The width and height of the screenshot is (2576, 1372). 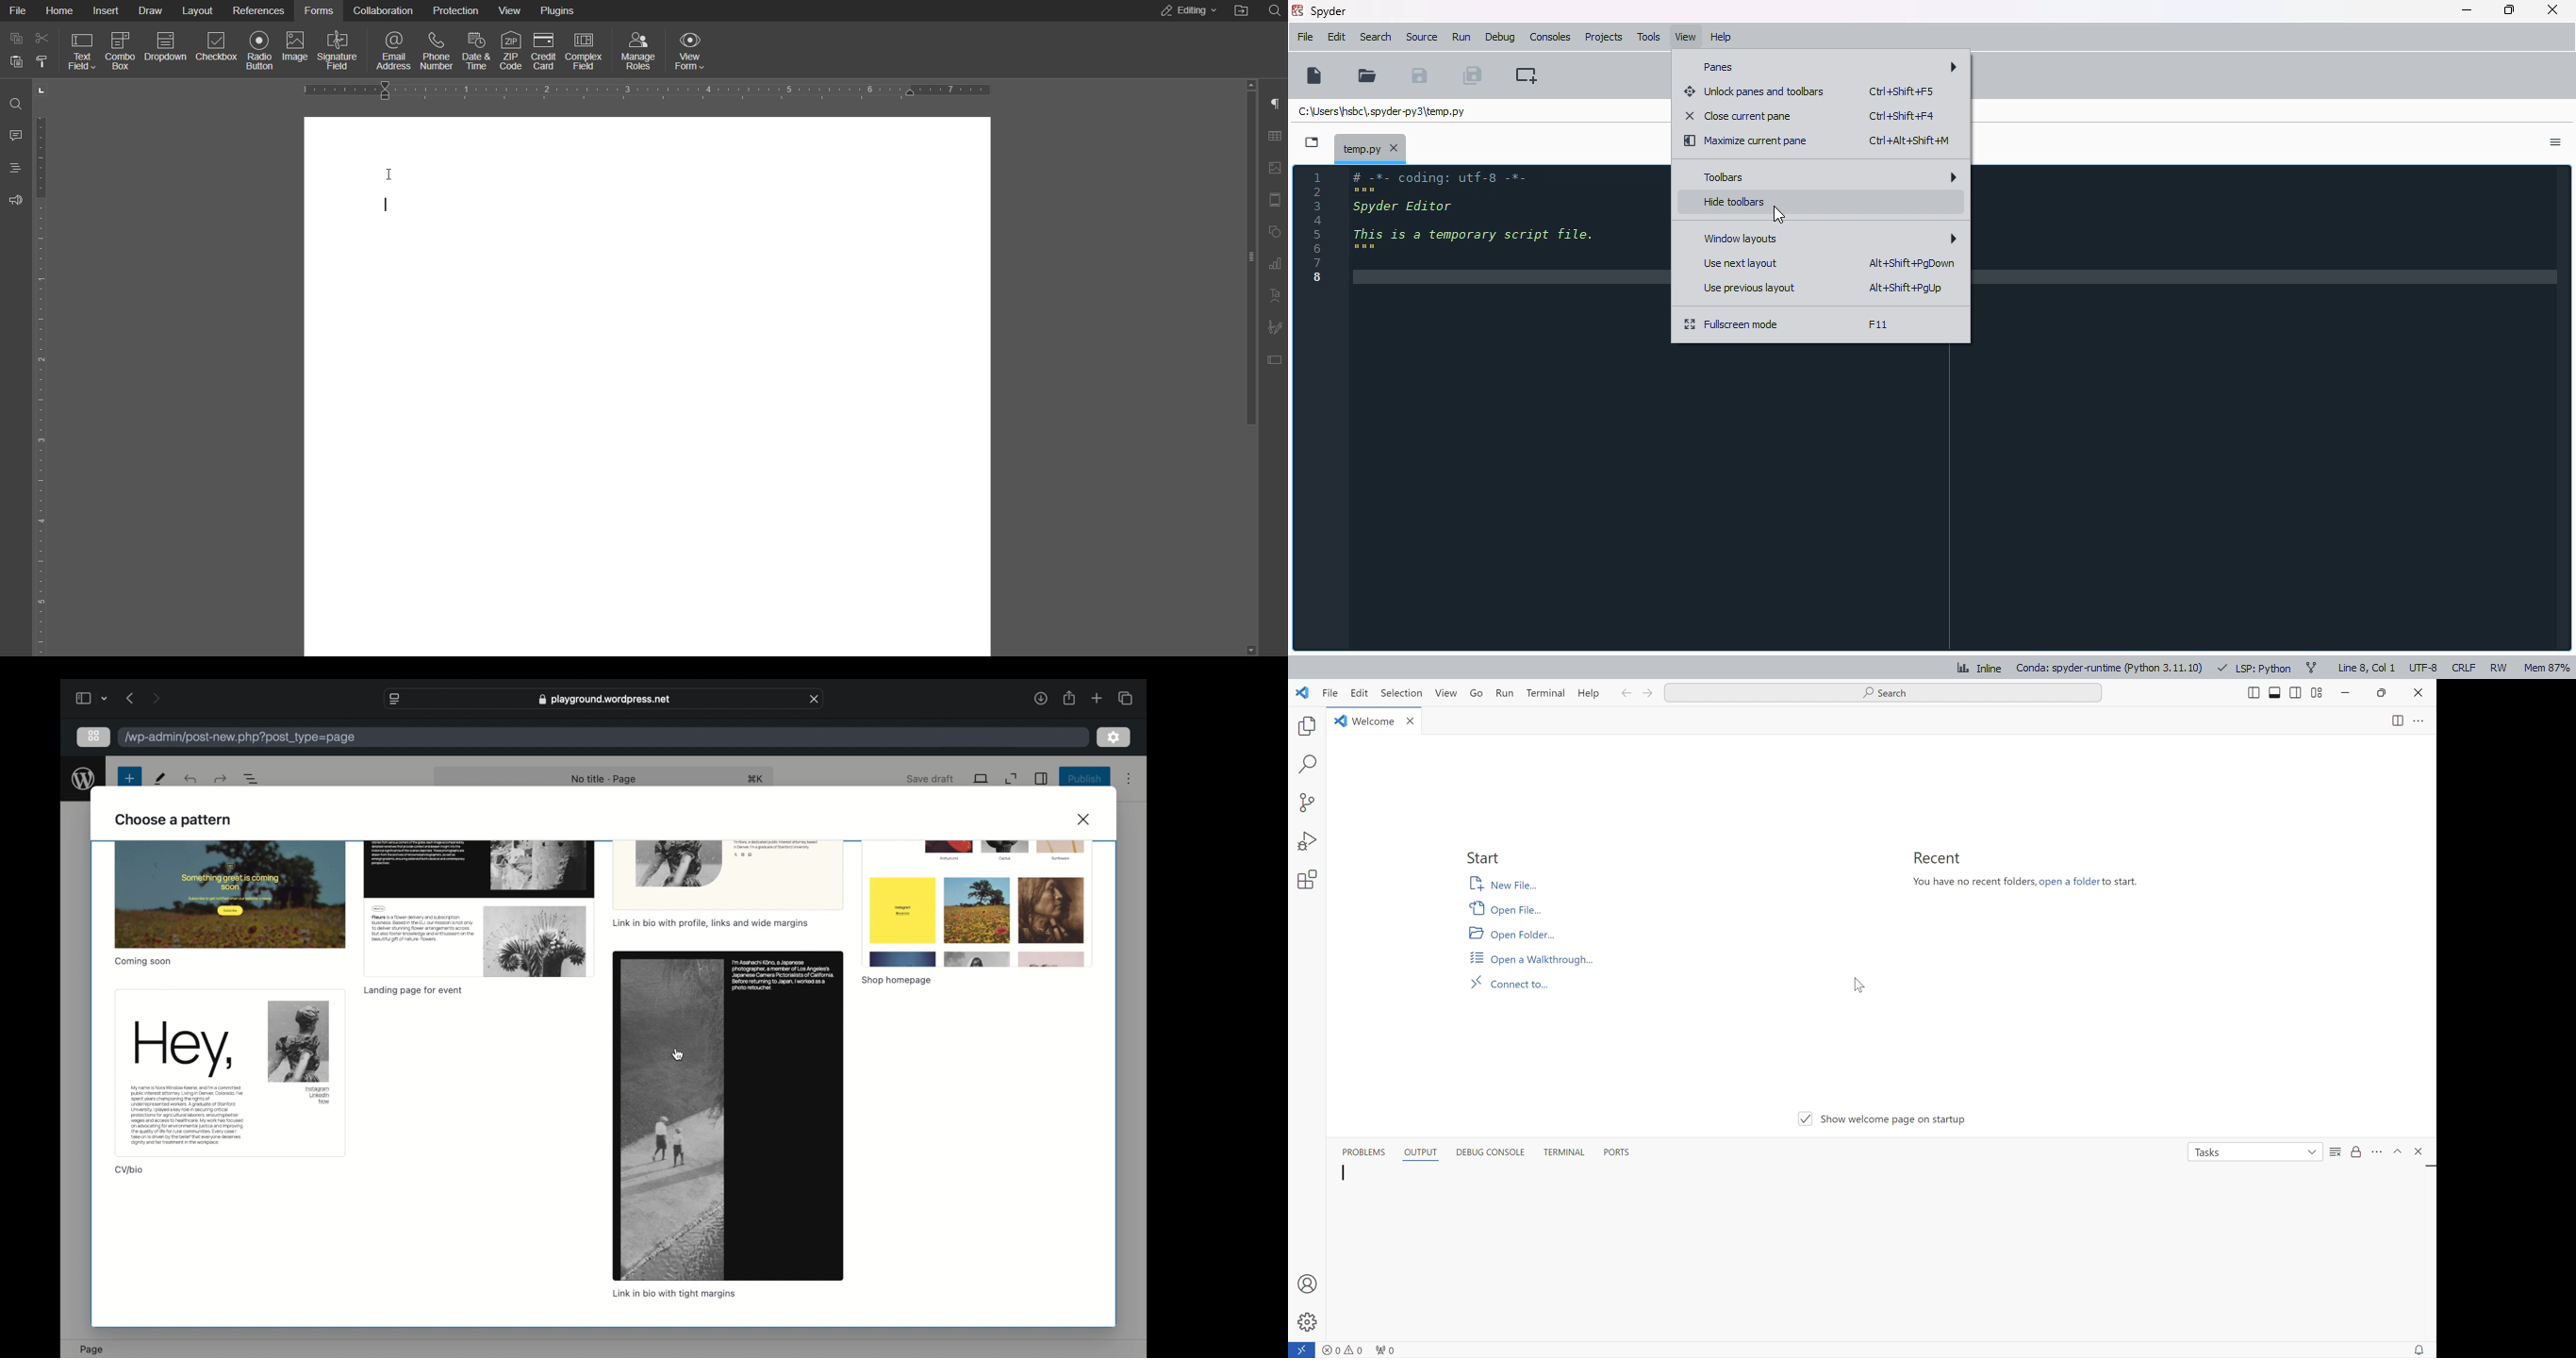 I want to click on cv/bio, so click(x=129, y=1170).